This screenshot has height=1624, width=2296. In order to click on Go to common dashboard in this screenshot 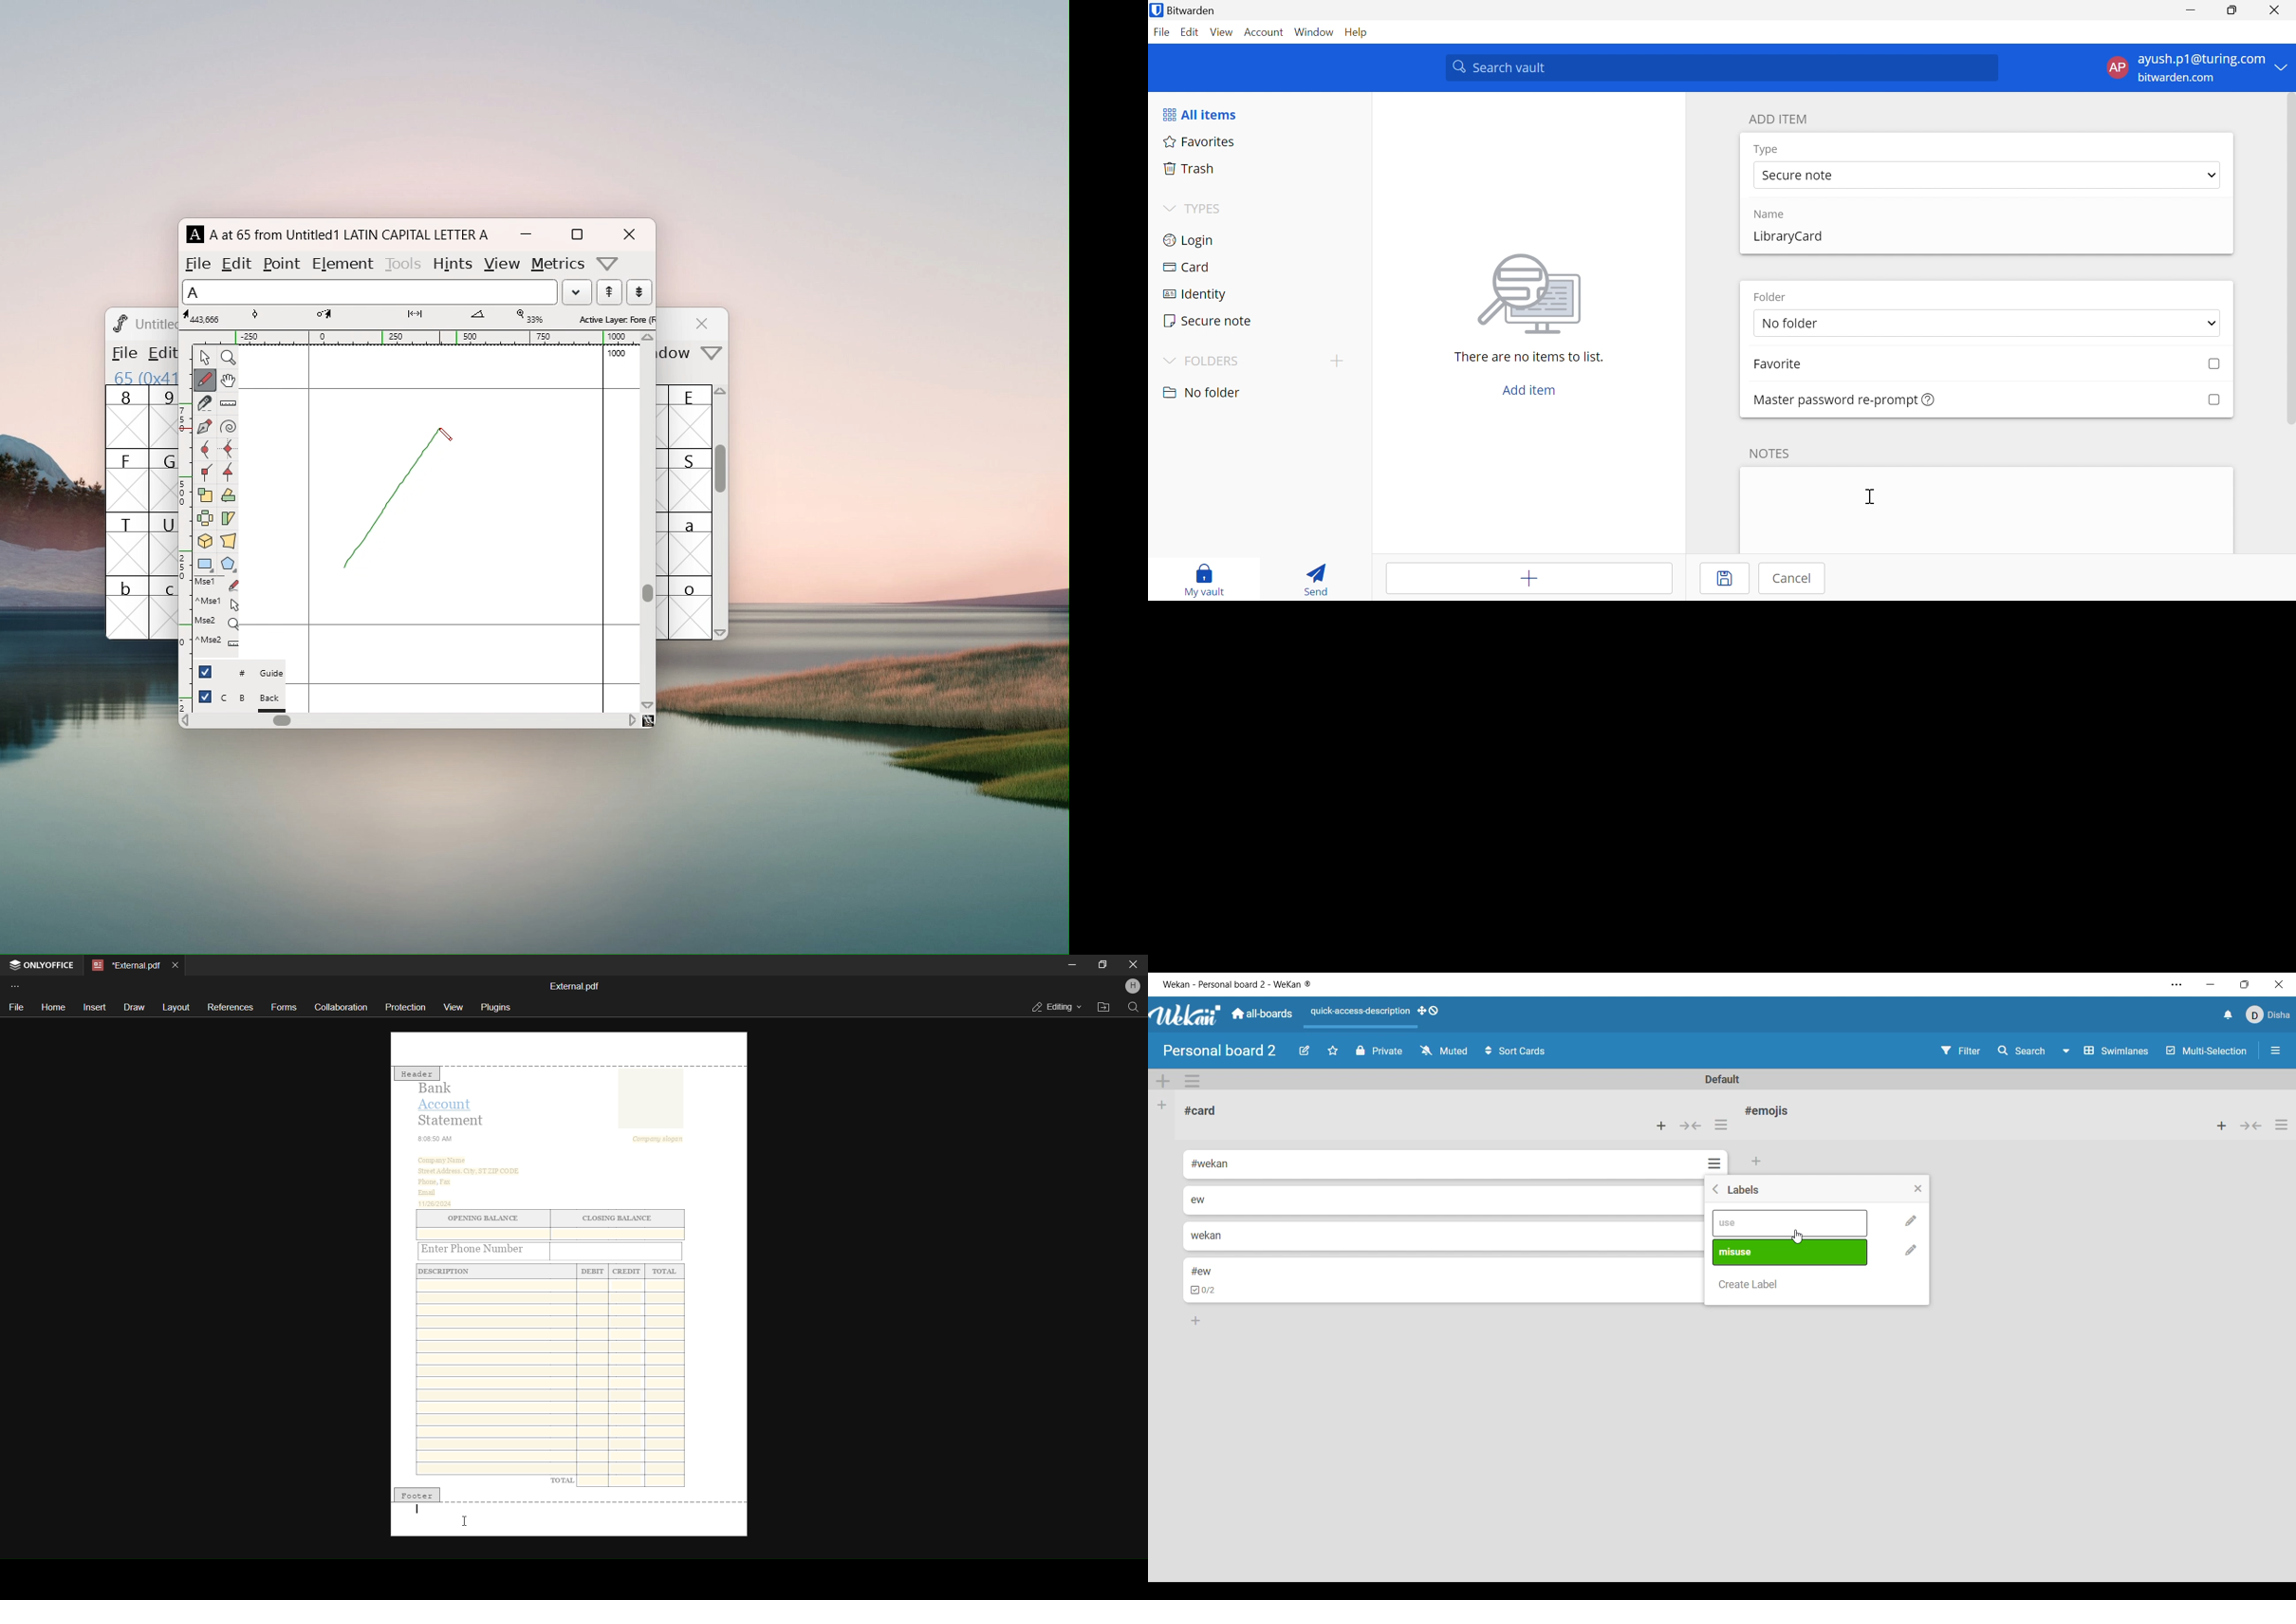, I will do `click(1262, 1013)`.